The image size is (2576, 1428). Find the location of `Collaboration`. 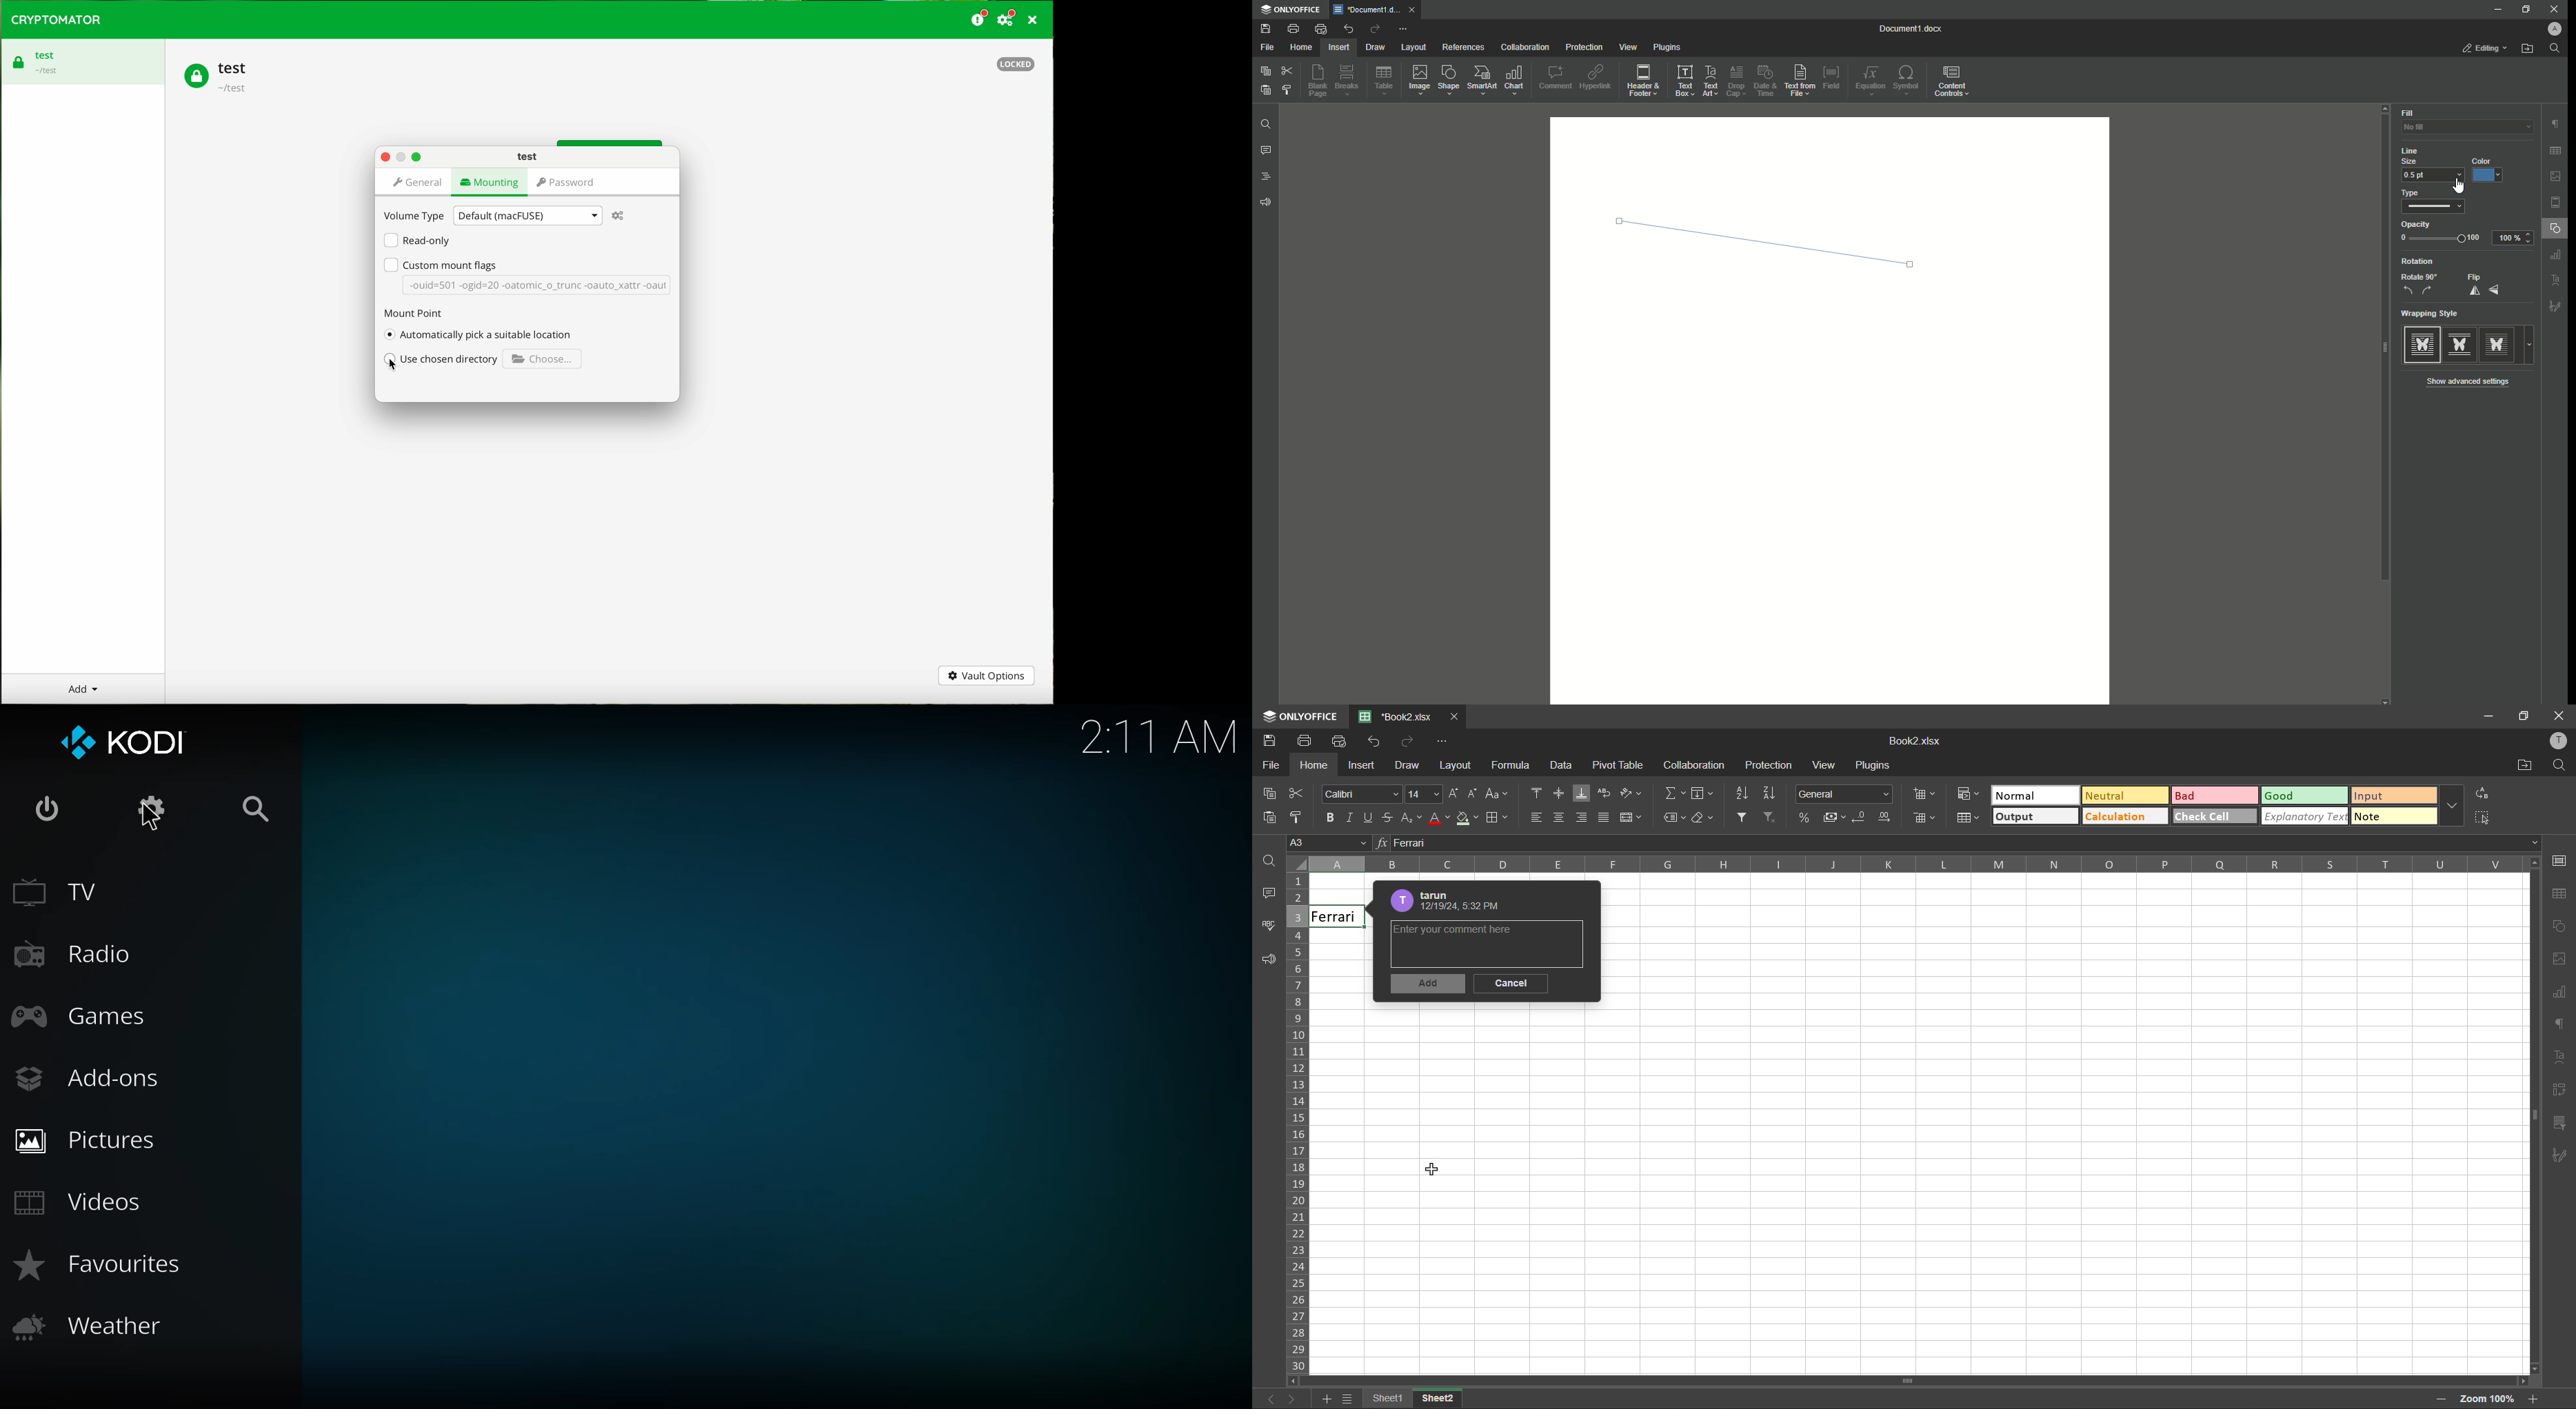

Collaboration is located at coordinates (1527, 47).